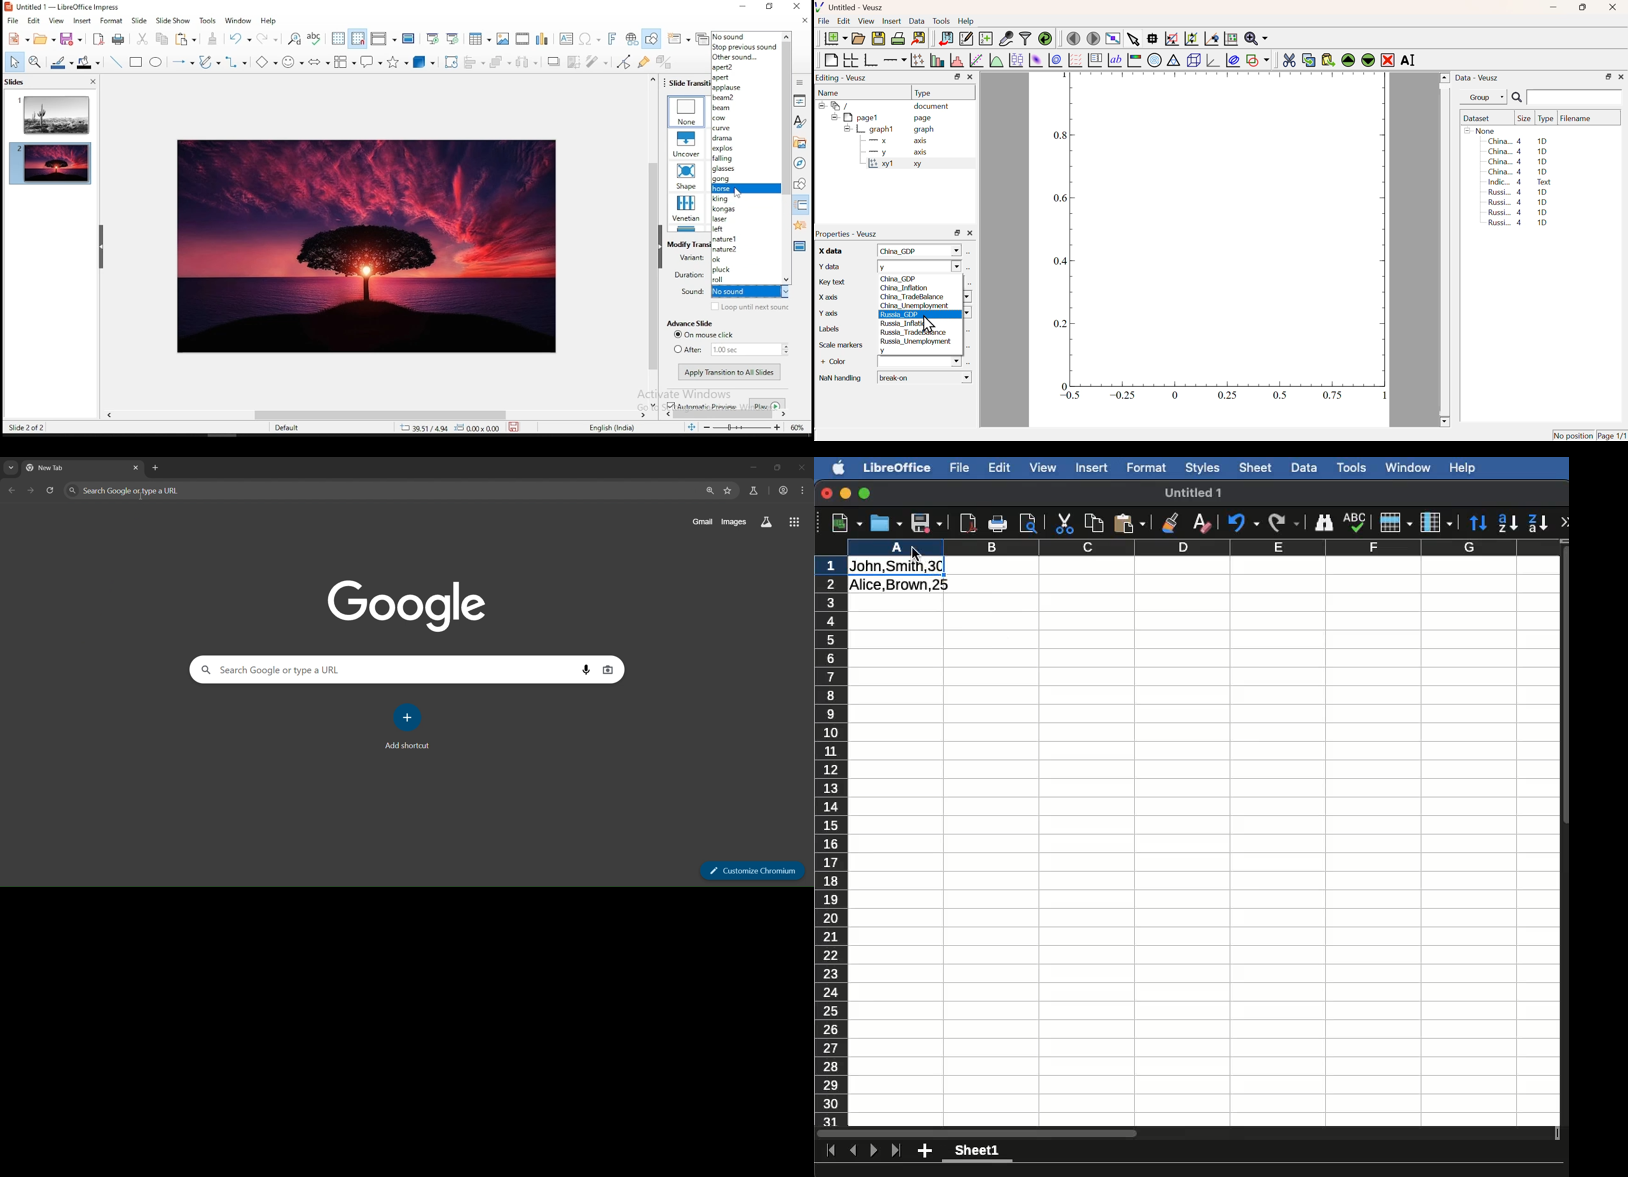  Describe the element at coordinates (479, 38) in the screenshot. I see `tables` at that location.